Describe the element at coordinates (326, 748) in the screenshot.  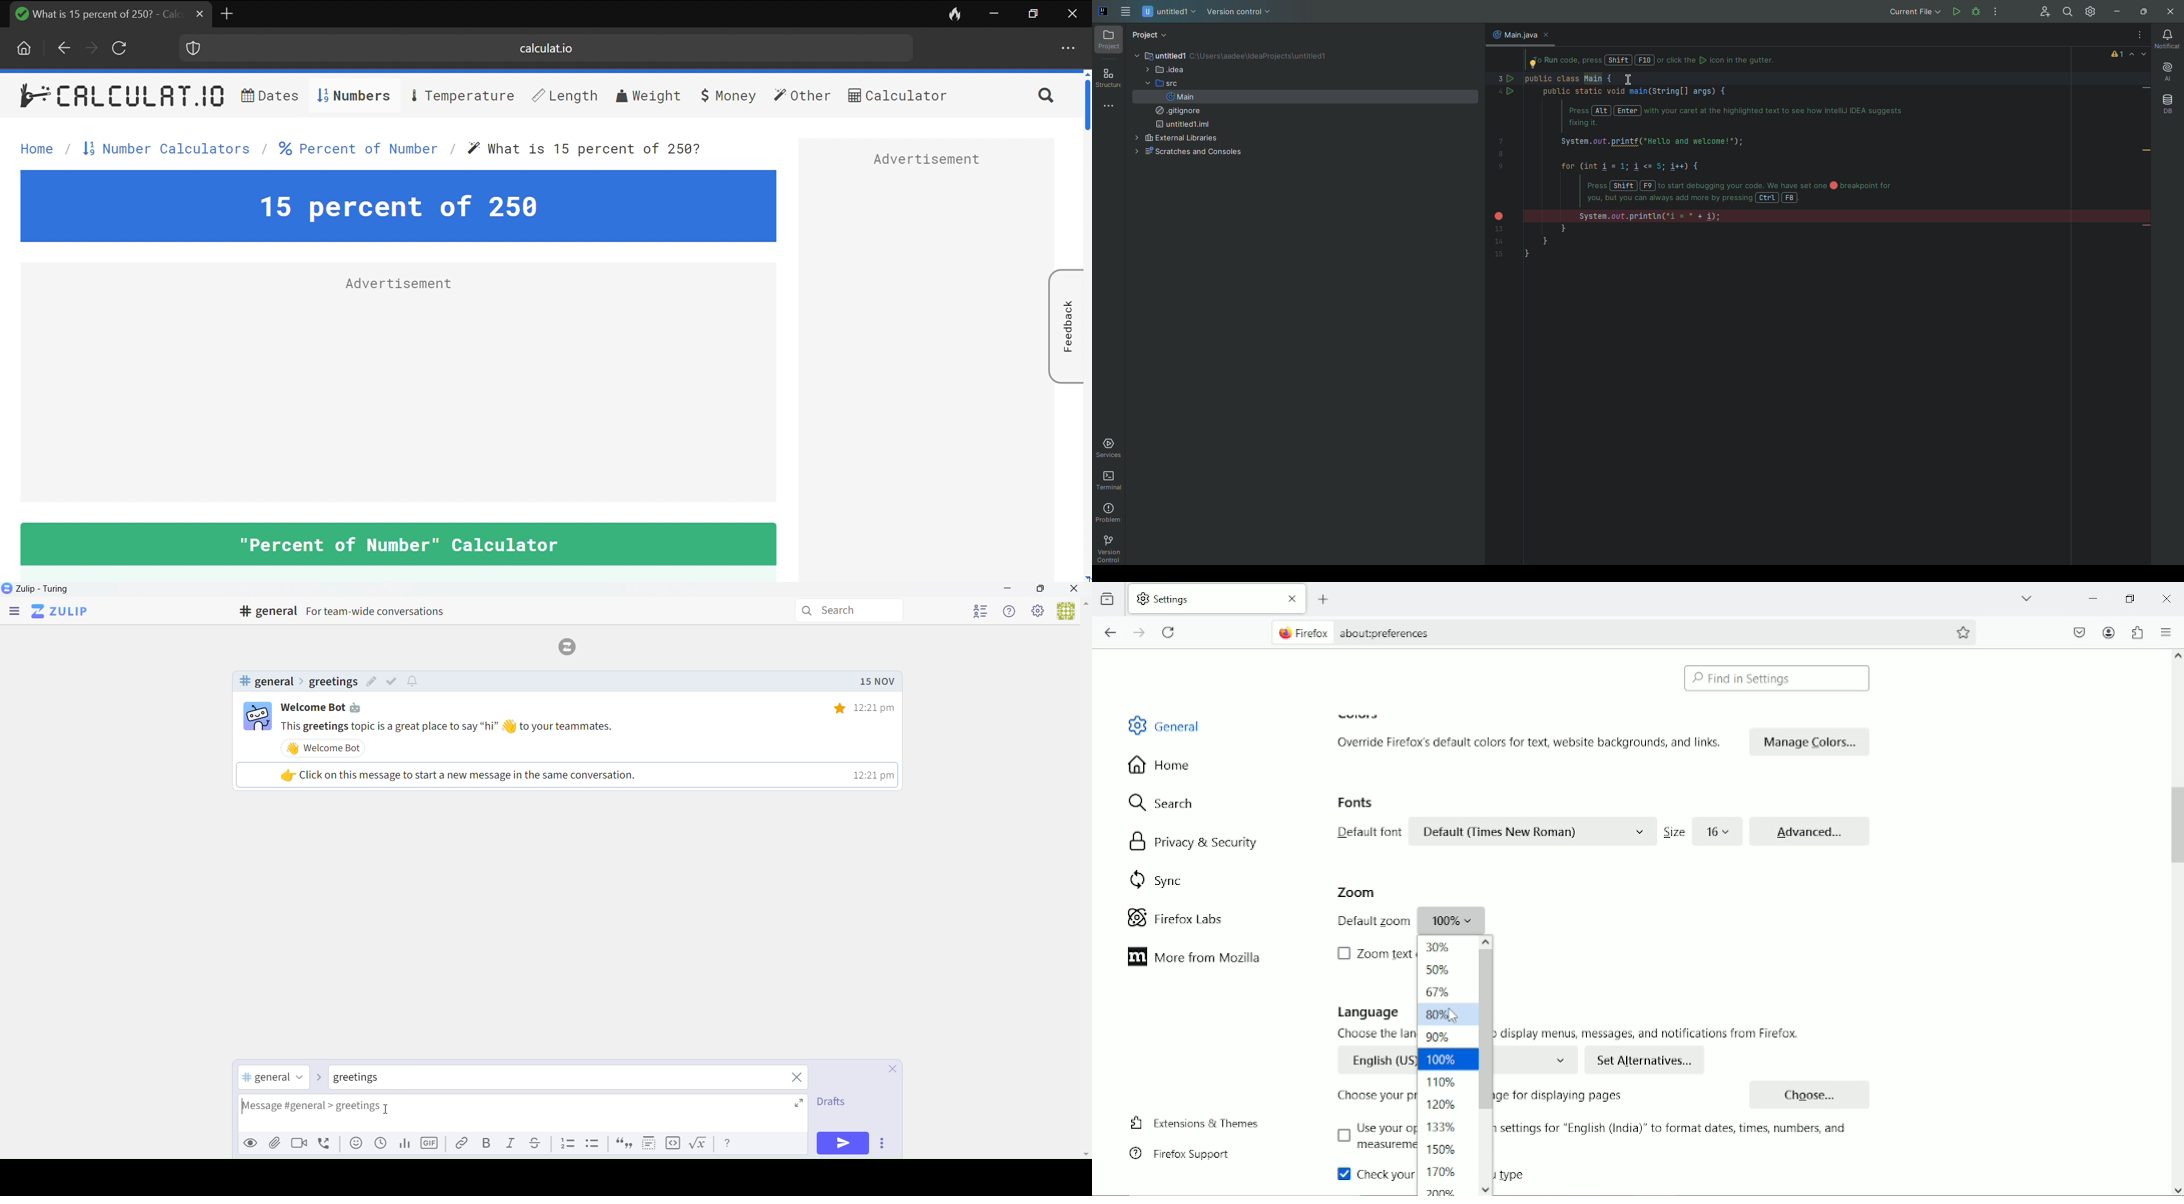
I see `welcome bot` at that location.